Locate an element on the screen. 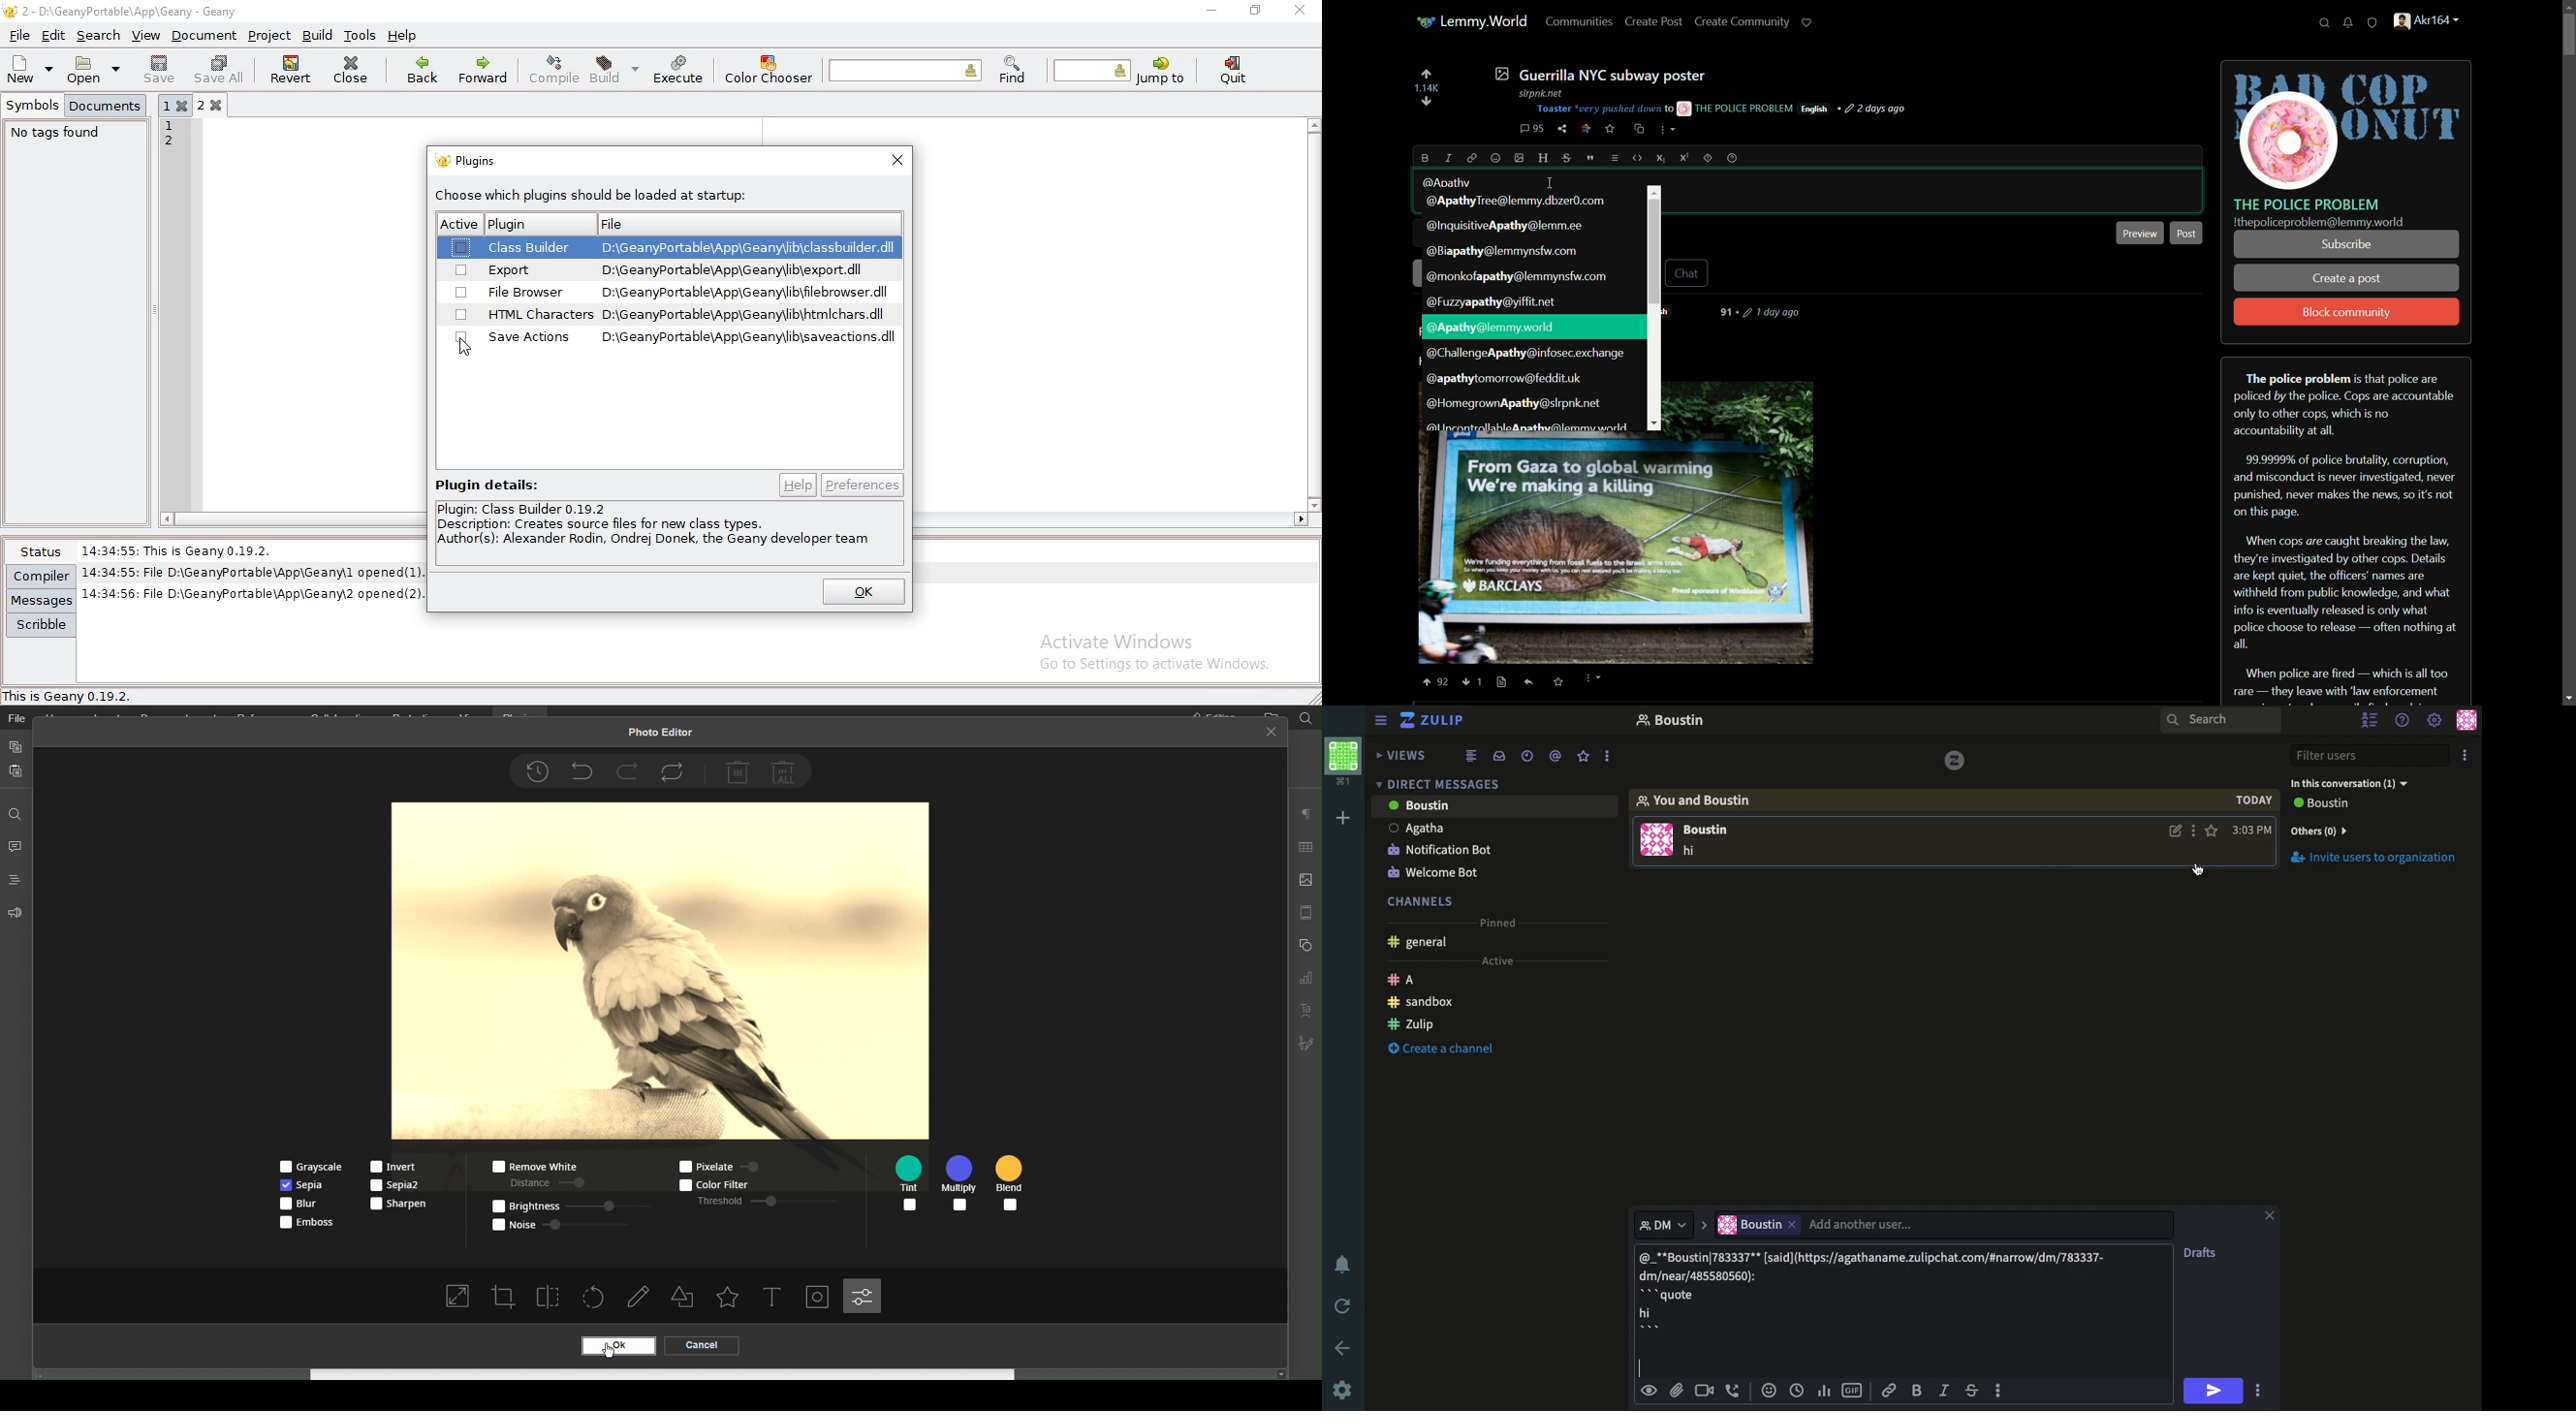 The width and height of the screenshot is (2576, 1428). Header Footer is located at coordinates (1305, 912).